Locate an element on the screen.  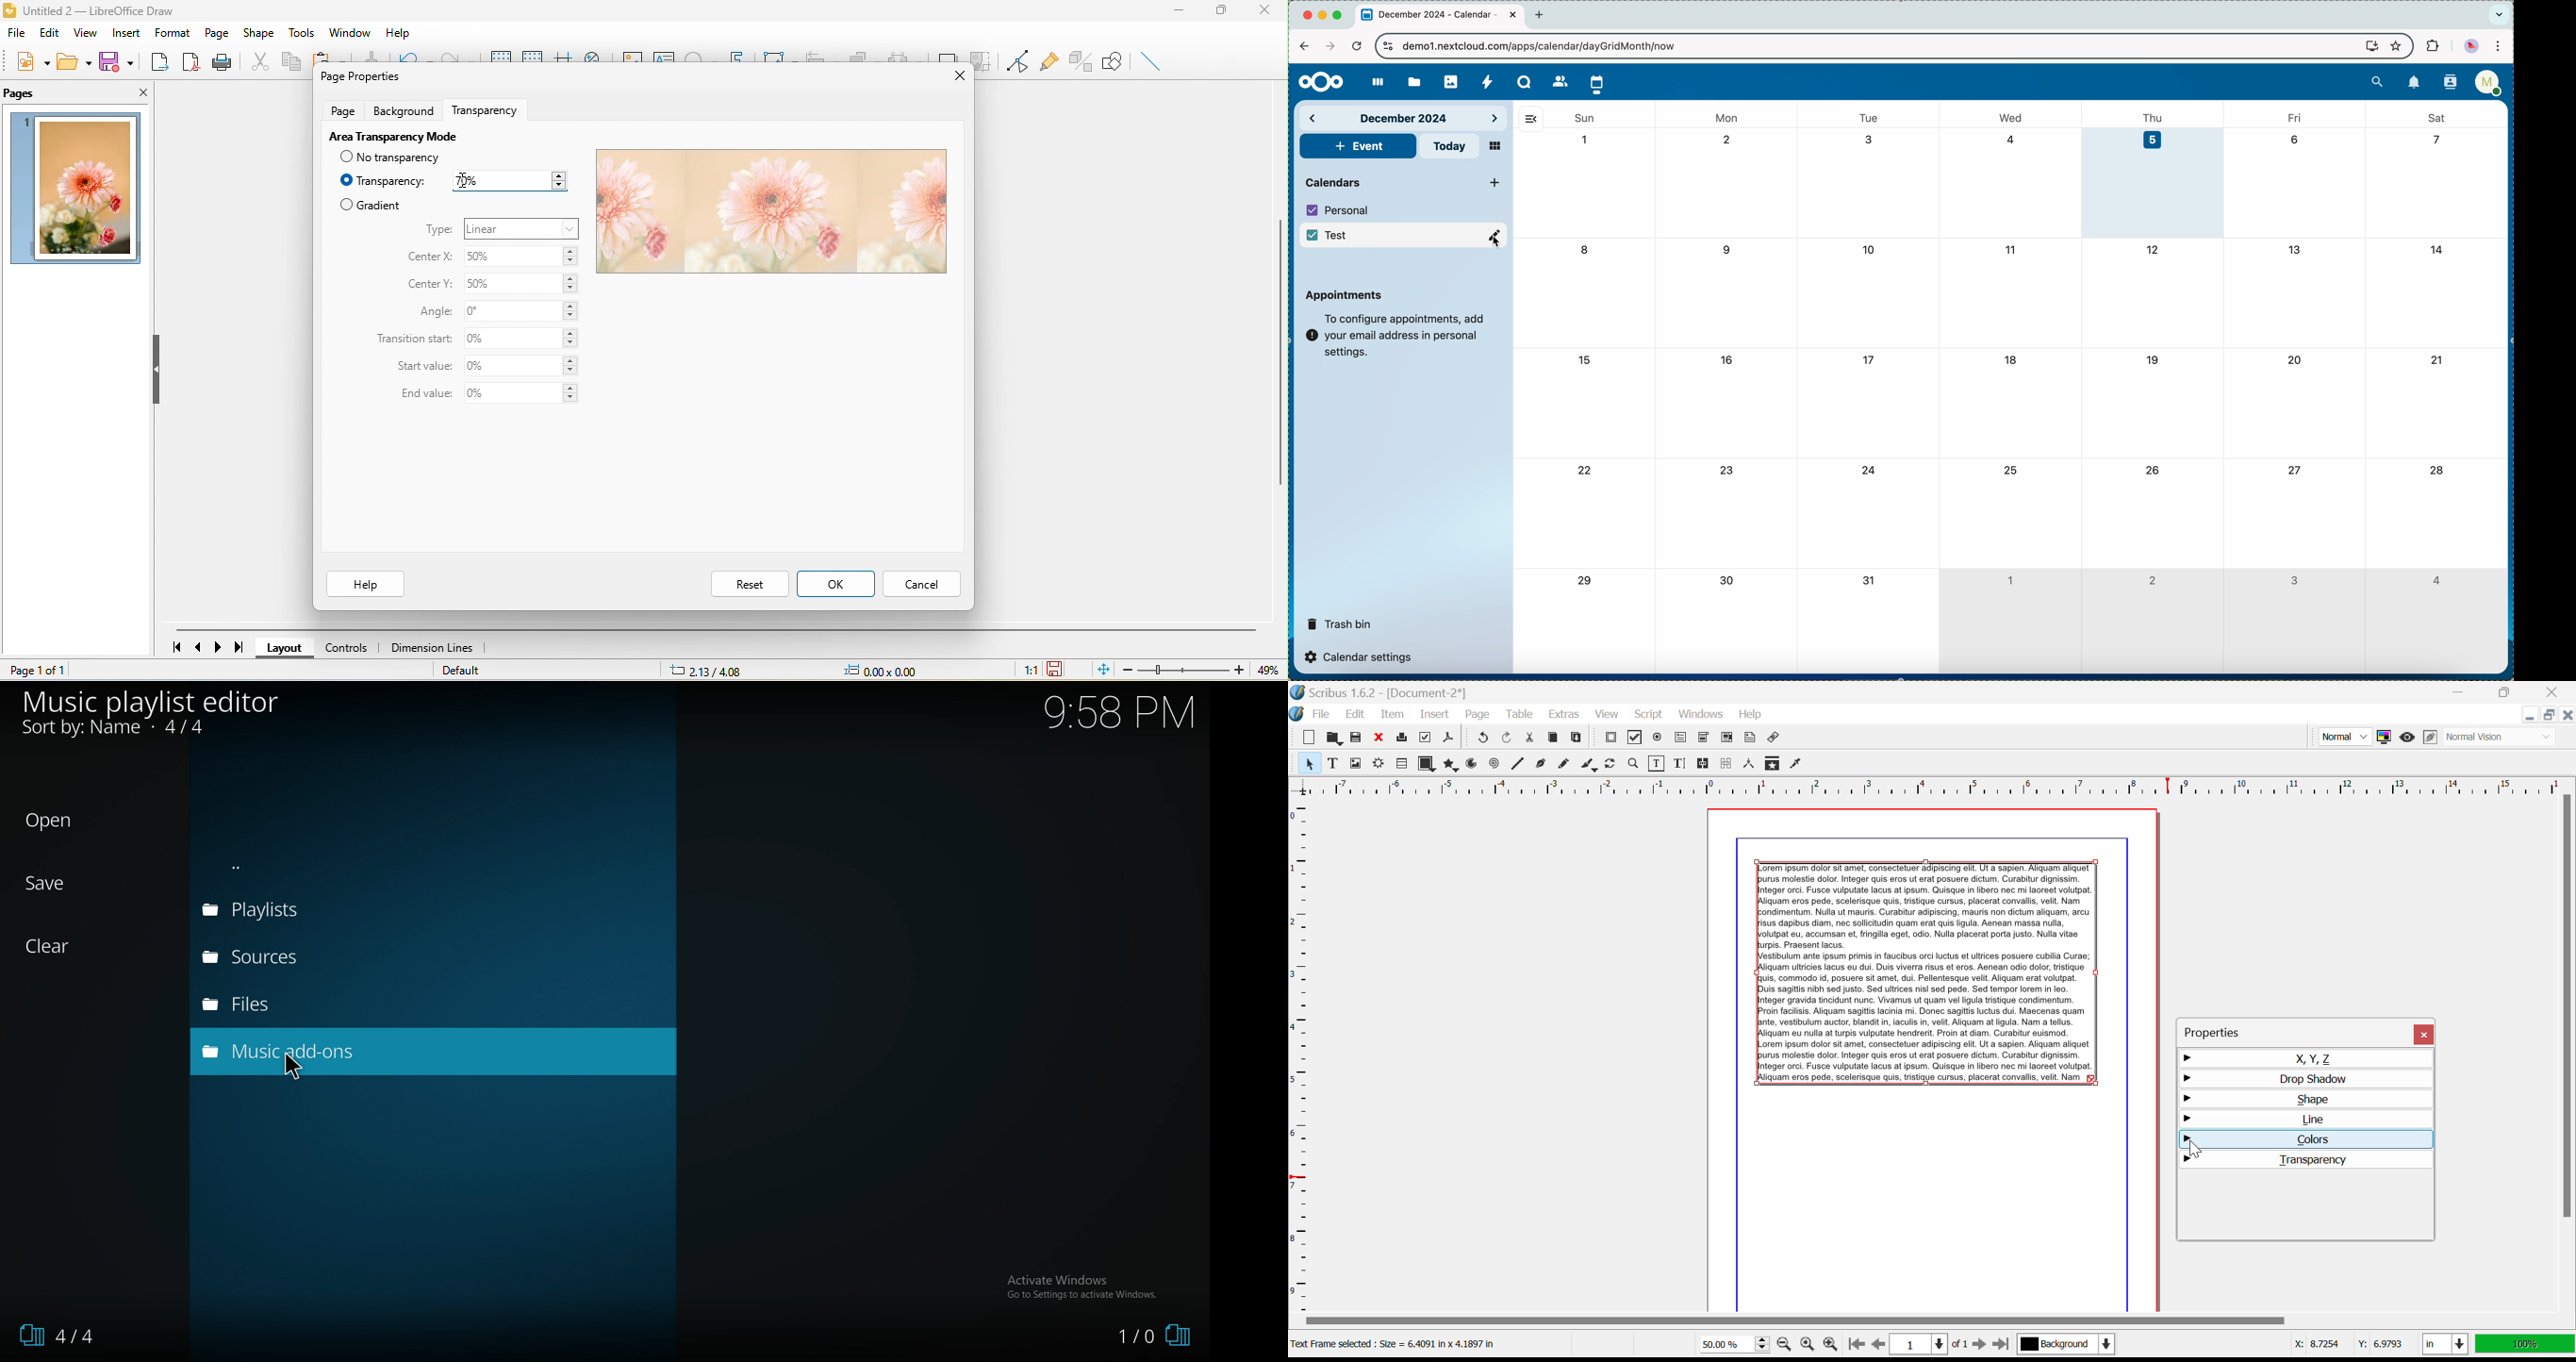
new tab is located at coordinates (1542, 15).